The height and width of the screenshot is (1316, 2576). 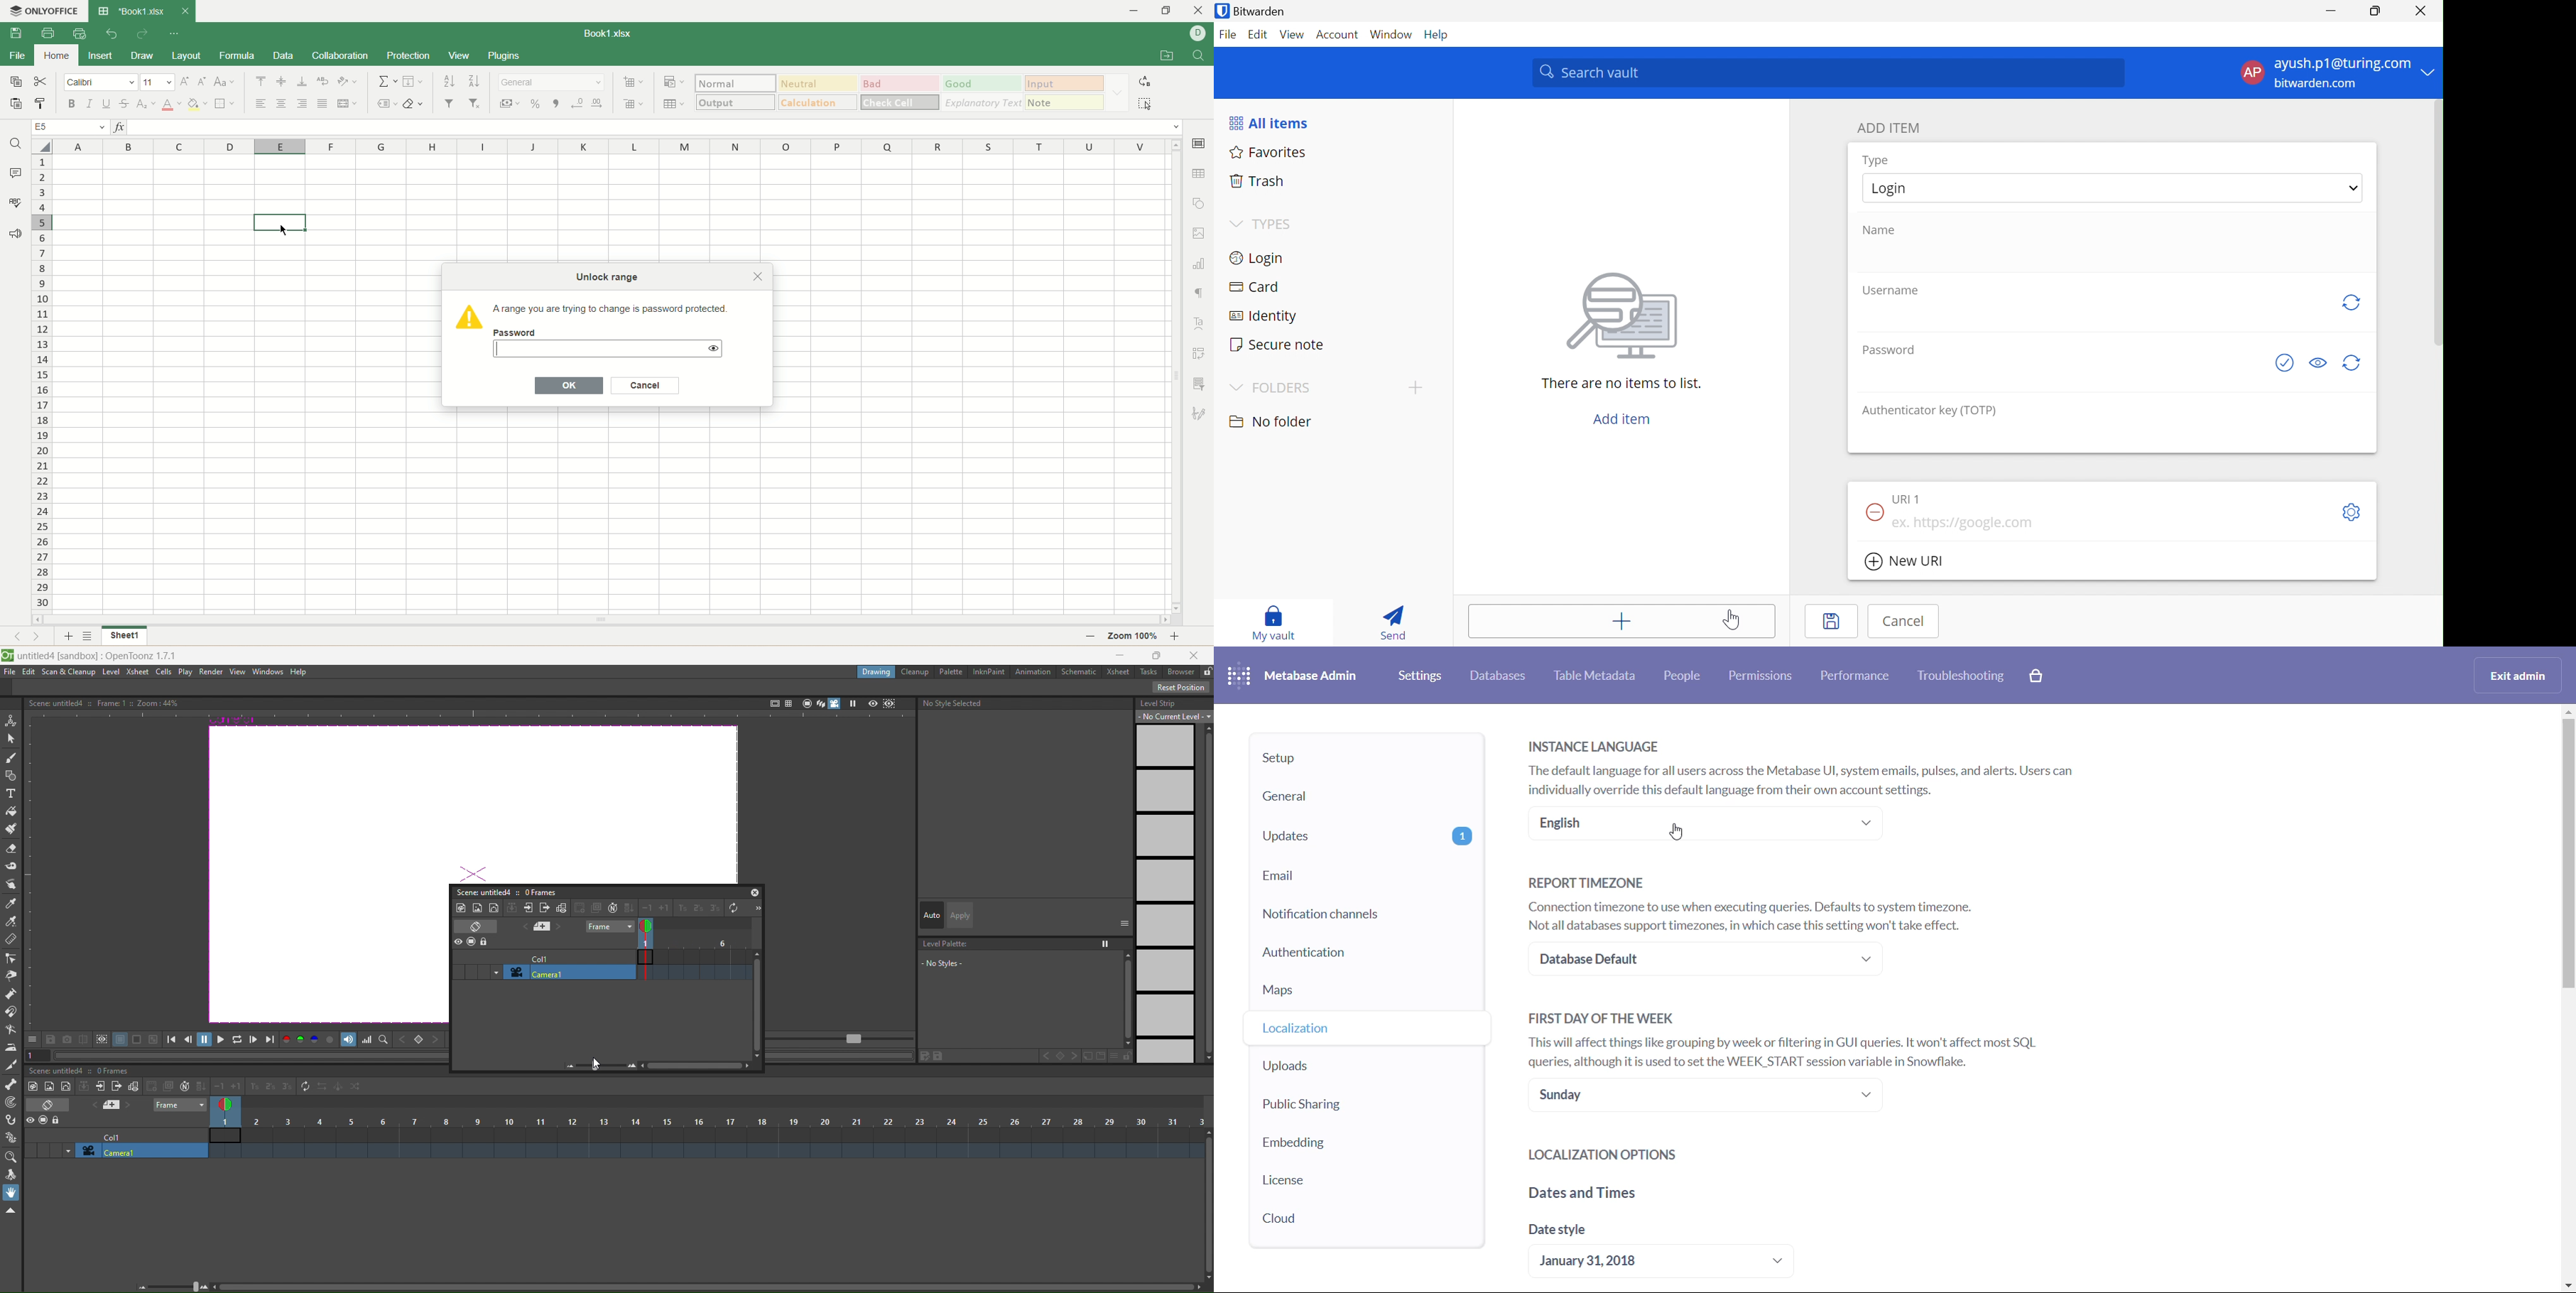 I want to click on View, so click(x=1290, y=34).